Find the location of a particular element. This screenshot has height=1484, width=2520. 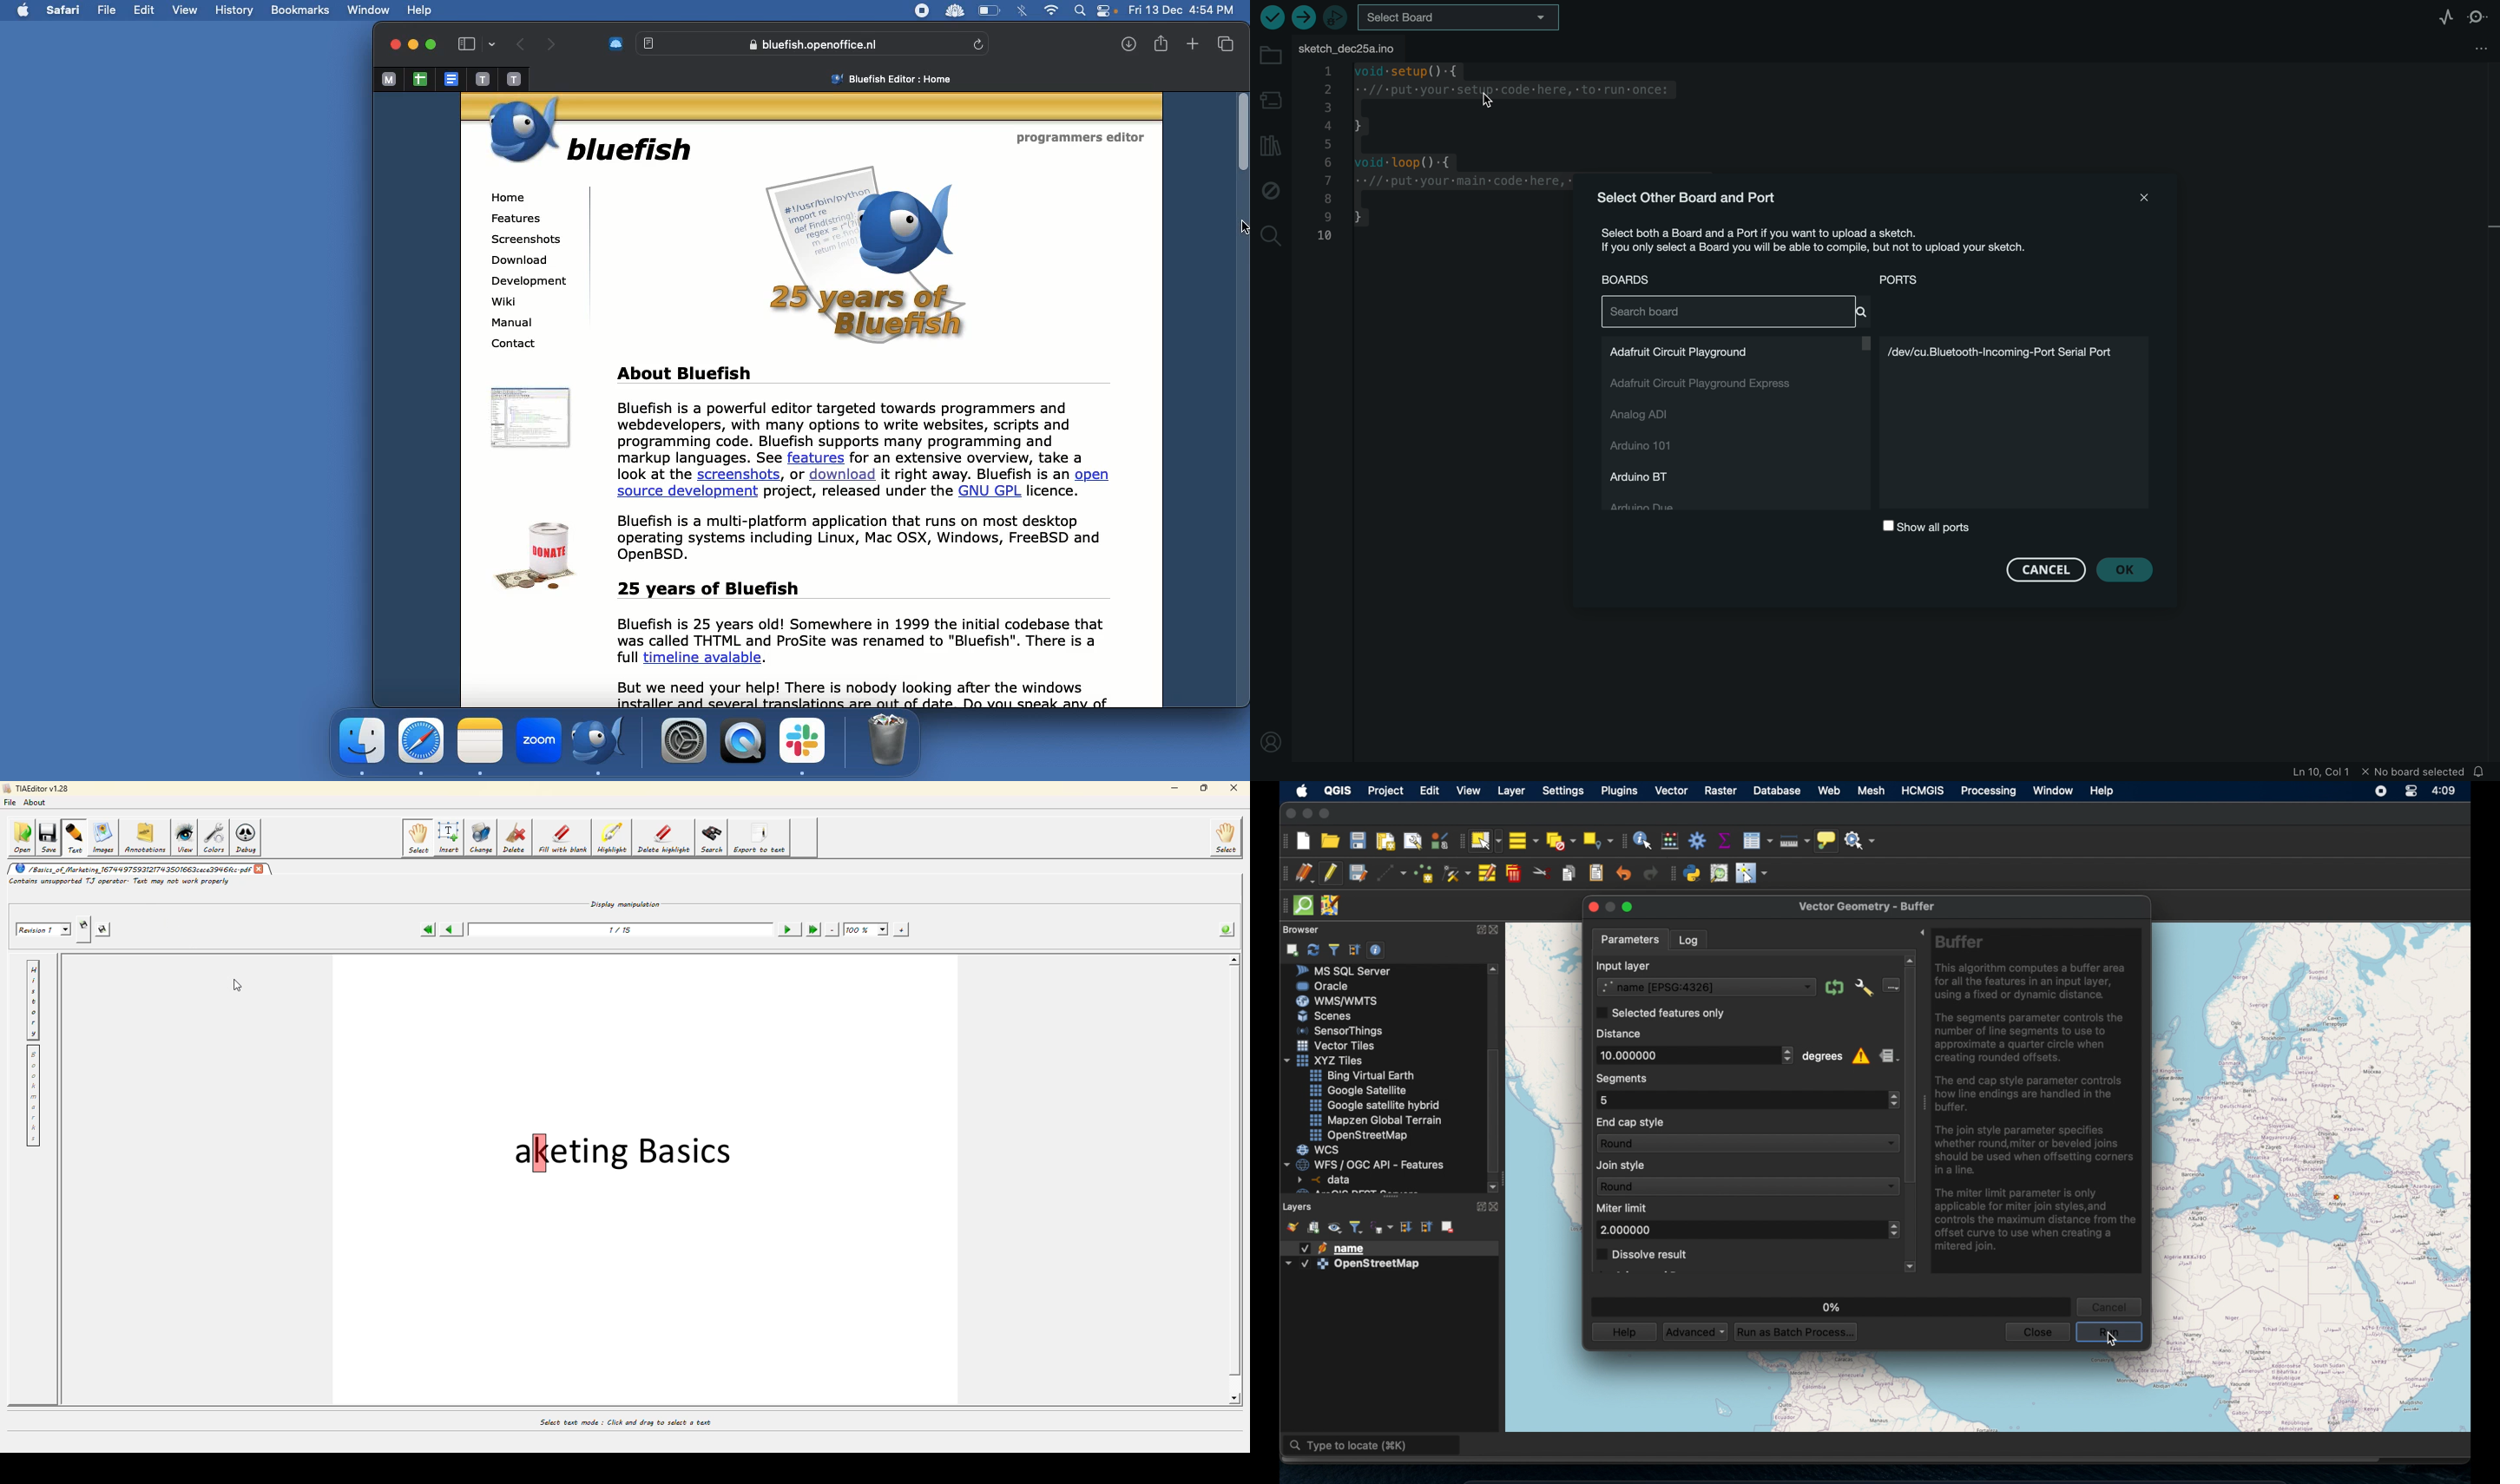

plugins is located at coordinates (1619, 791).